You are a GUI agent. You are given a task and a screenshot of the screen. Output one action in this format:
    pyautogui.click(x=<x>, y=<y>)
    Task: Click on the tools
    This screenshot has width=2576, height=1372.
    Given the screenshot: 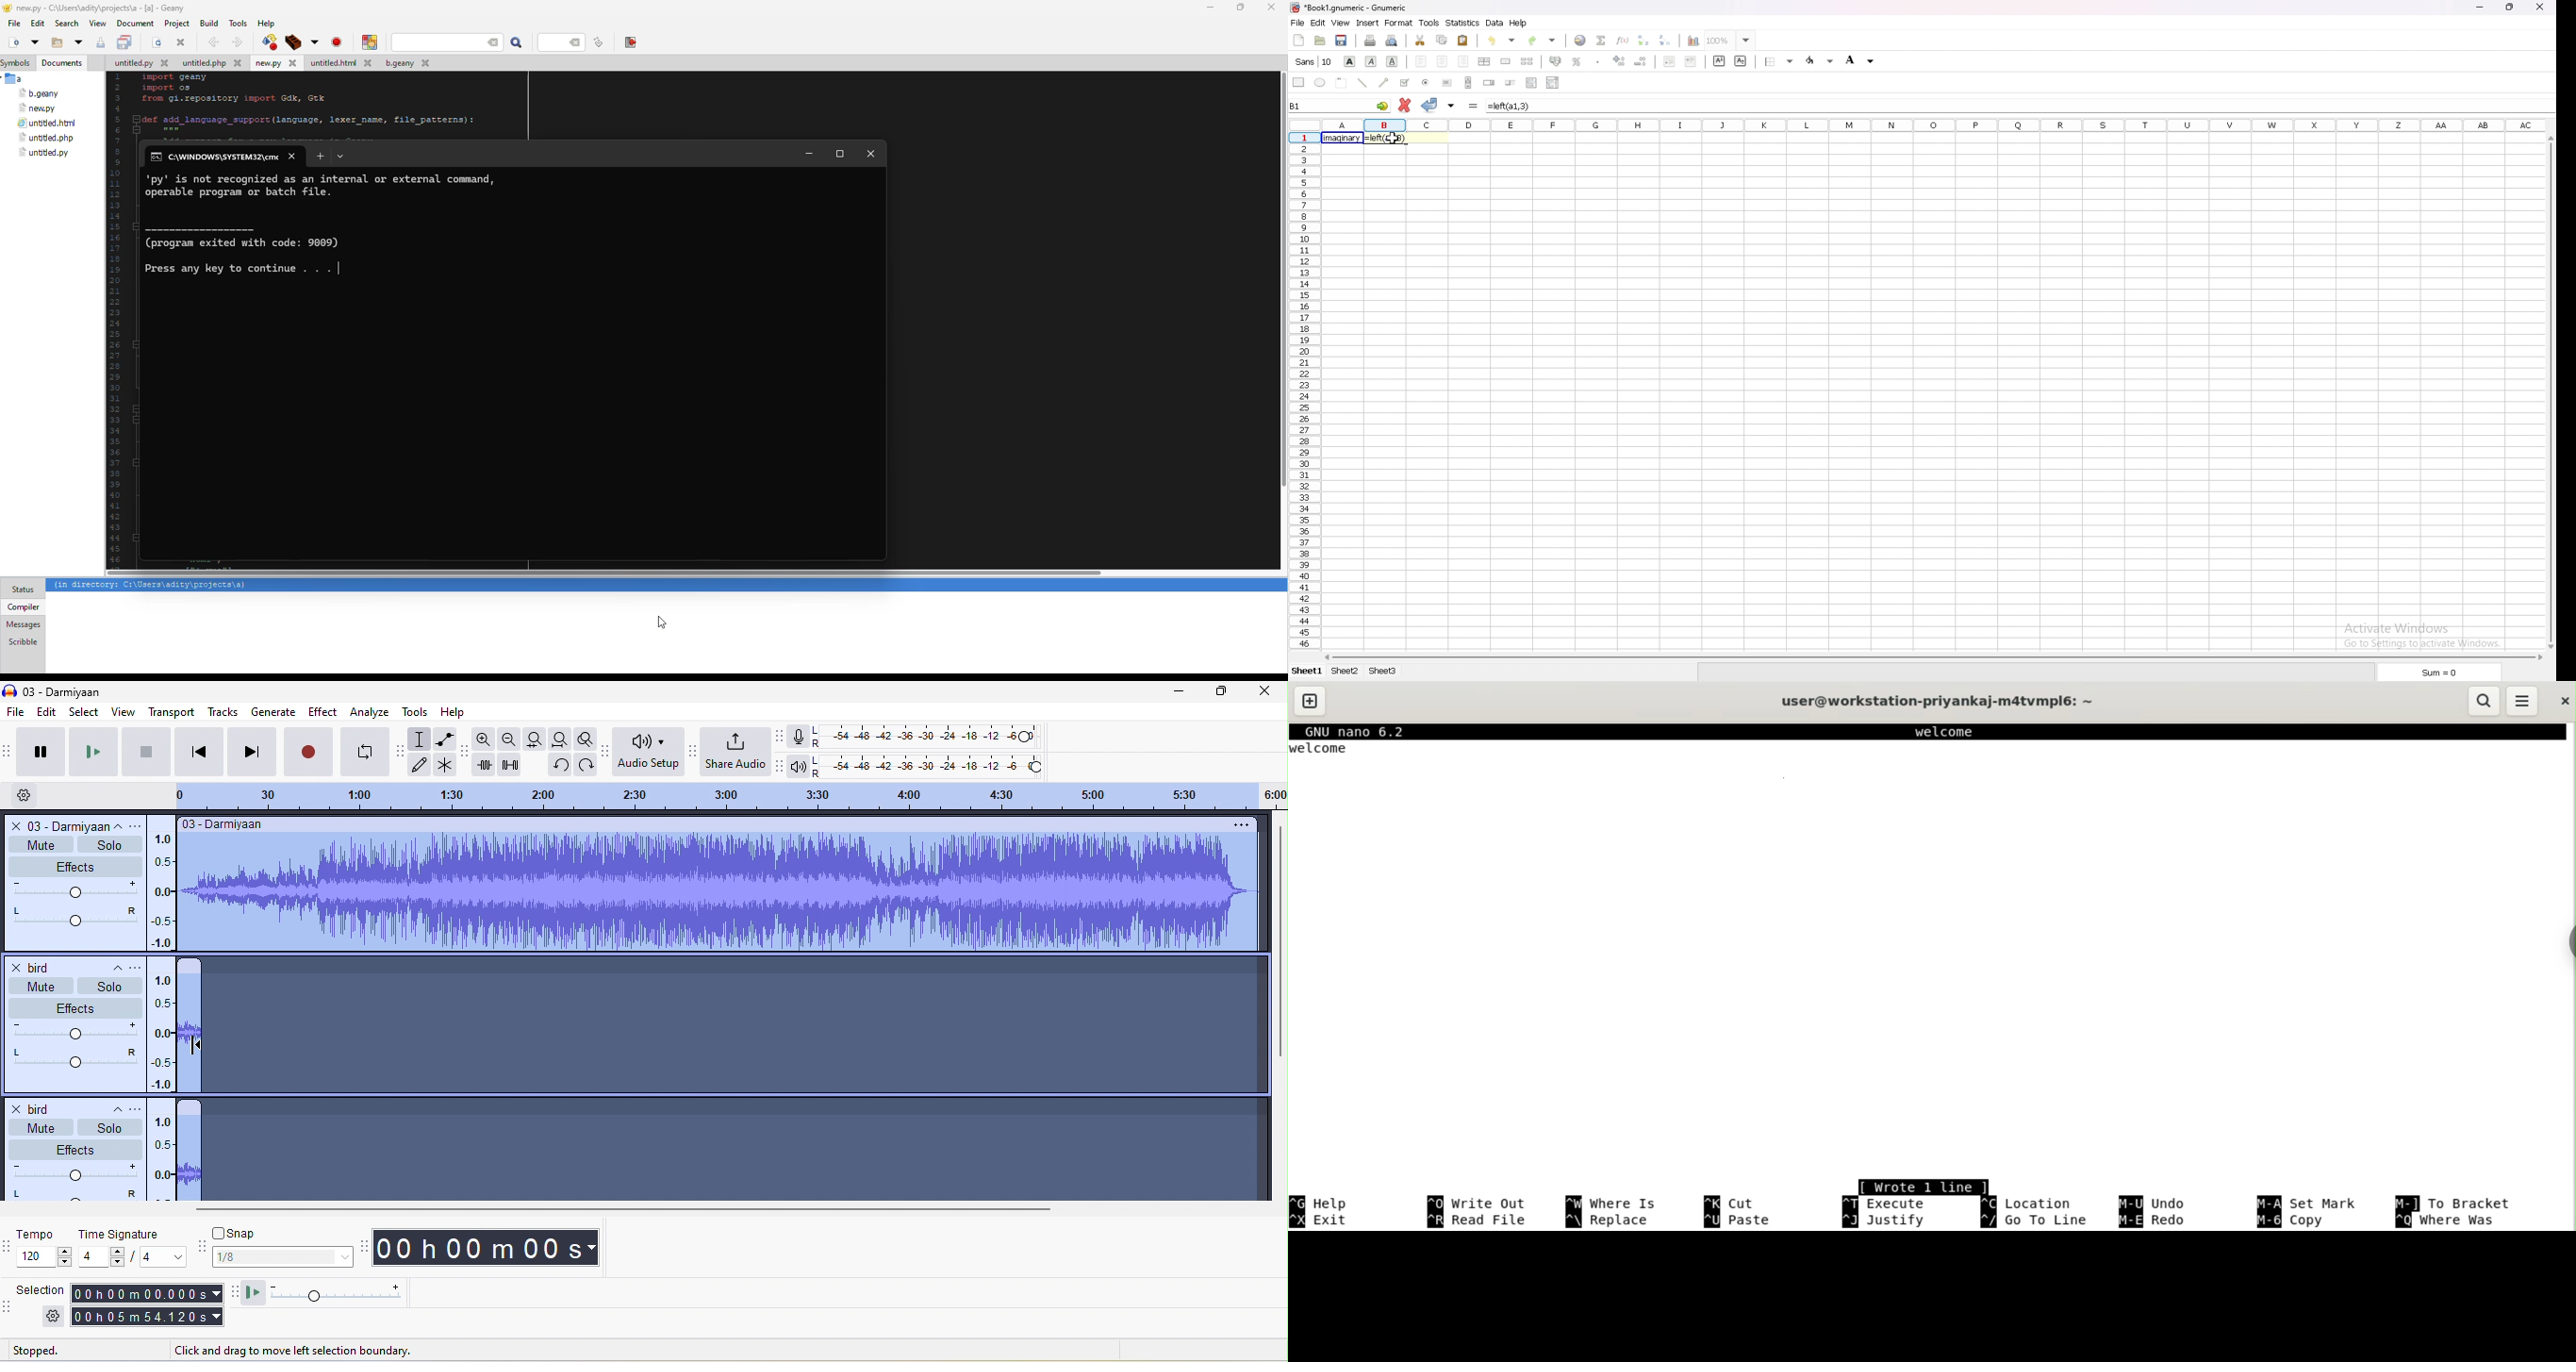 What is the action you would take?
    pyautogui.click(x=1428, y=22)
    